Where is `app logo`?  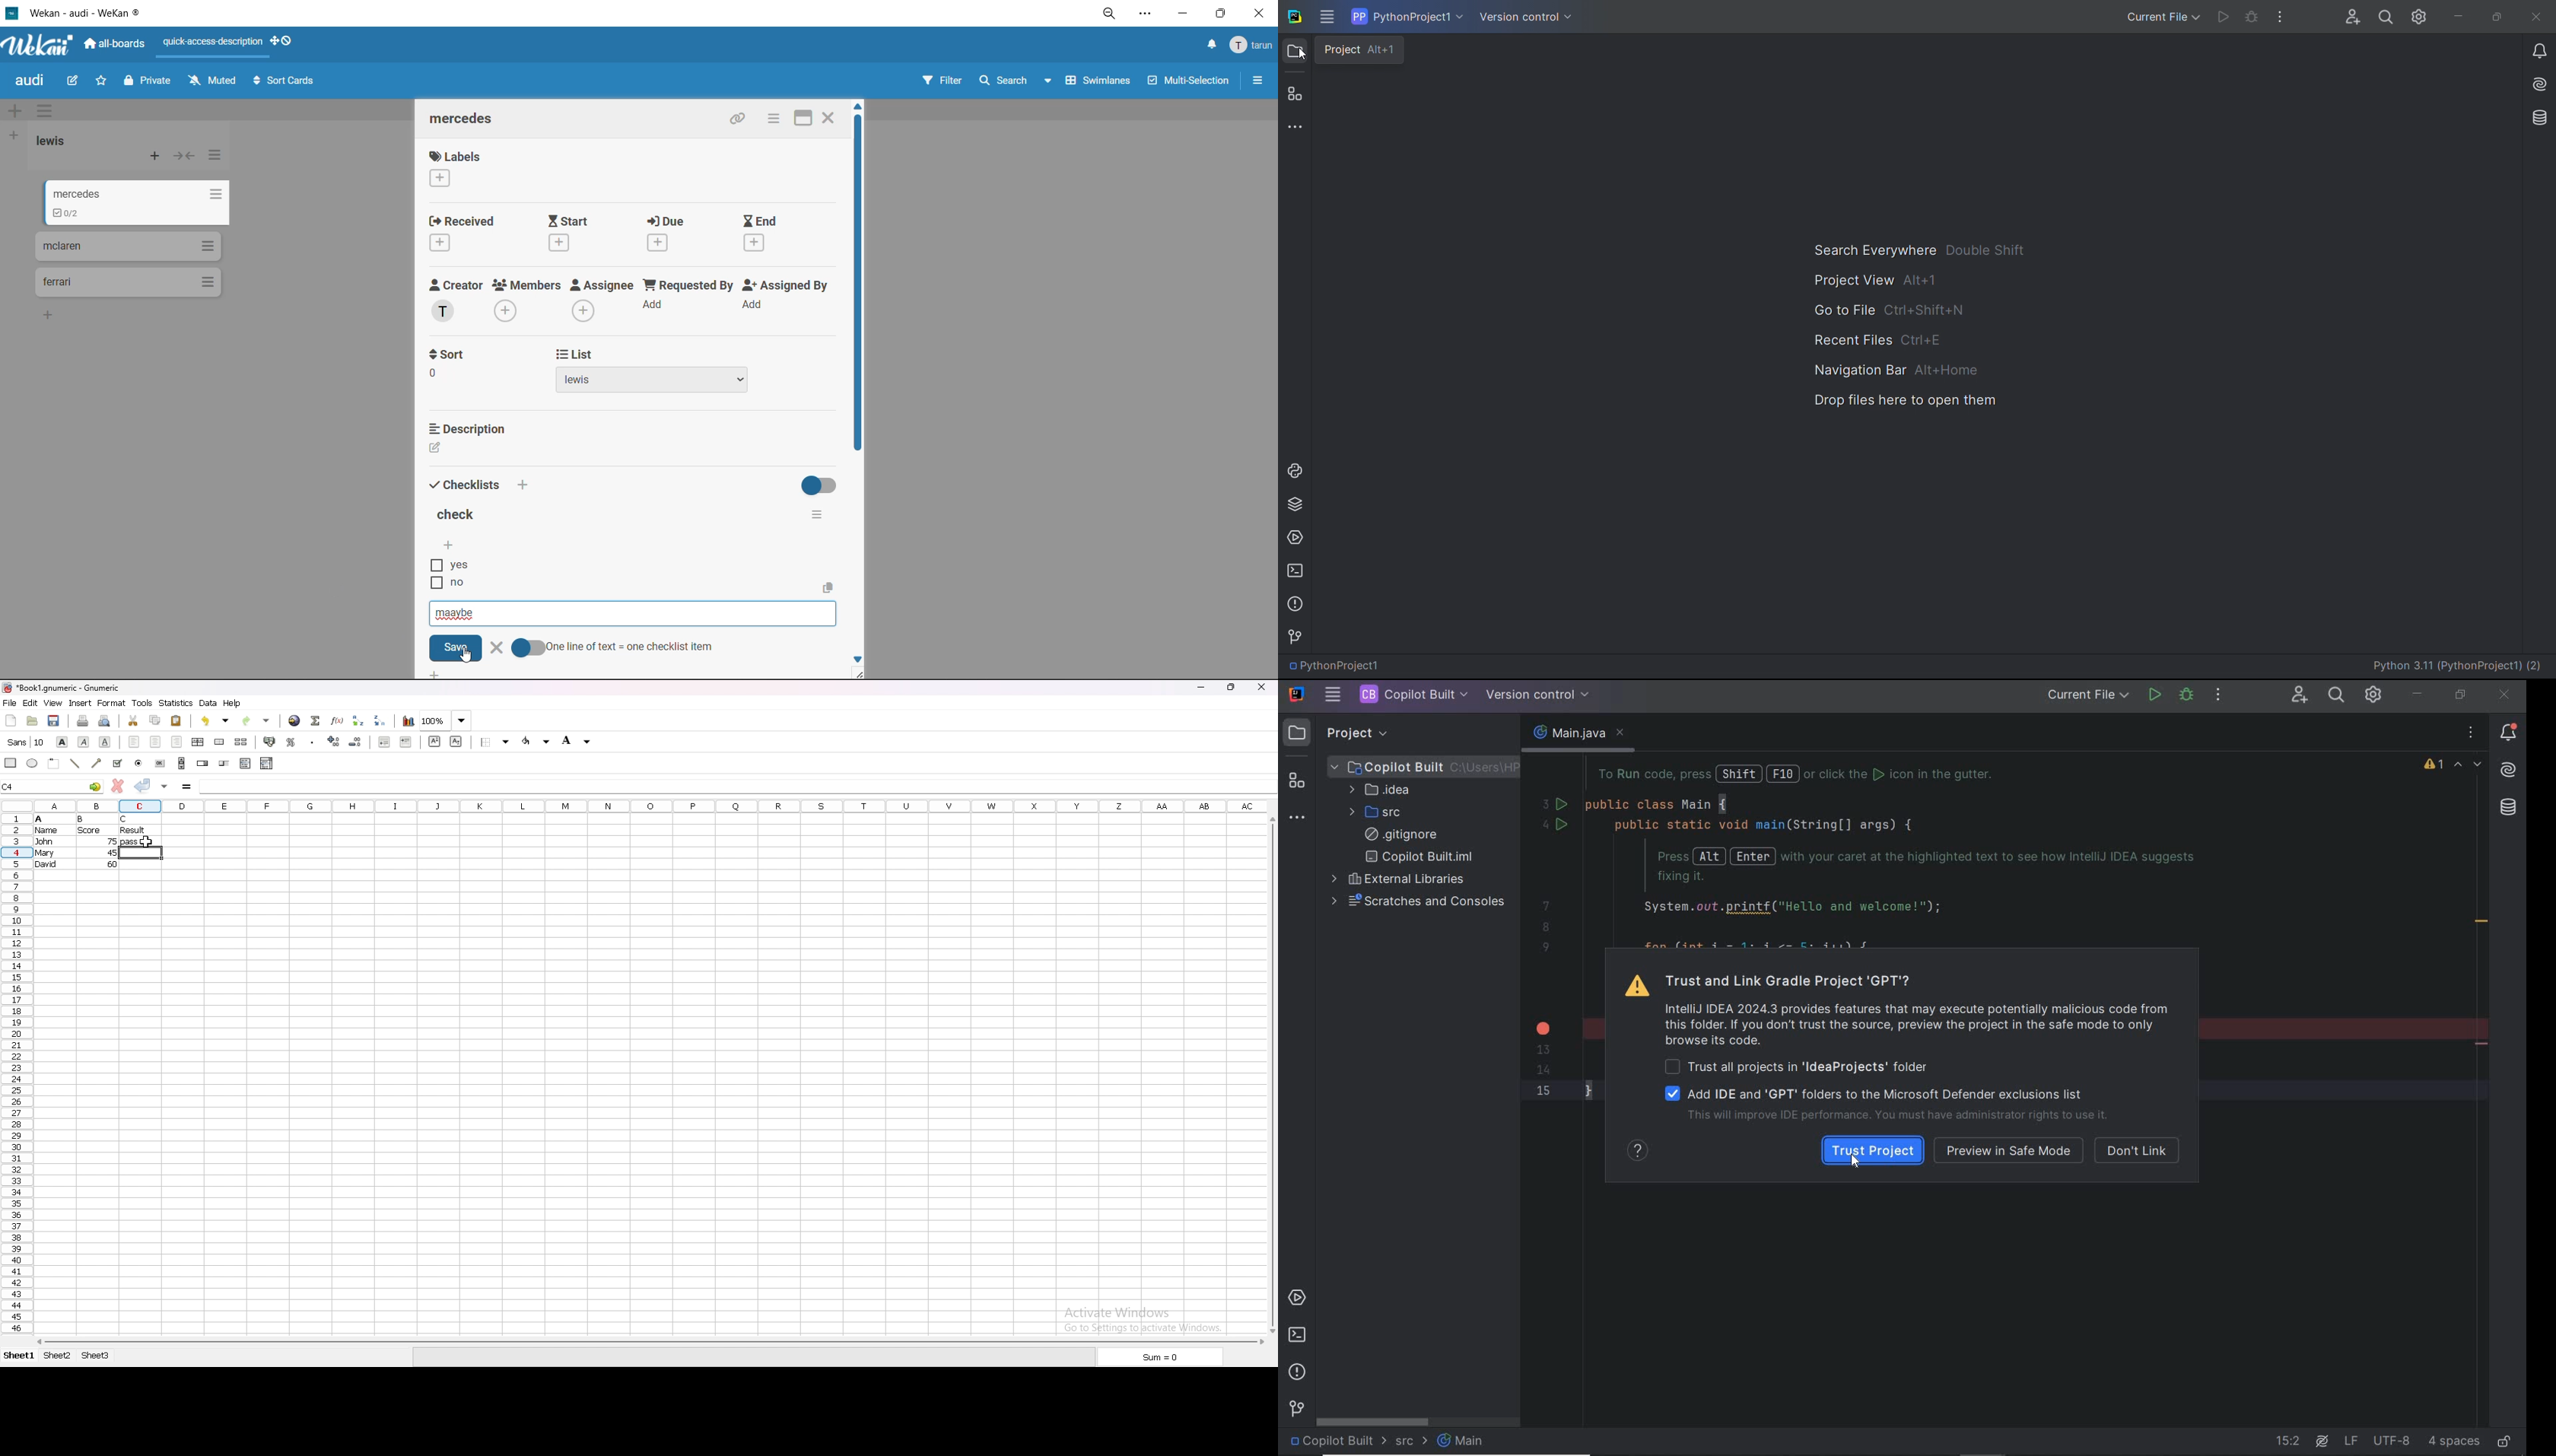
app logo is located at coordinates (39, 43).